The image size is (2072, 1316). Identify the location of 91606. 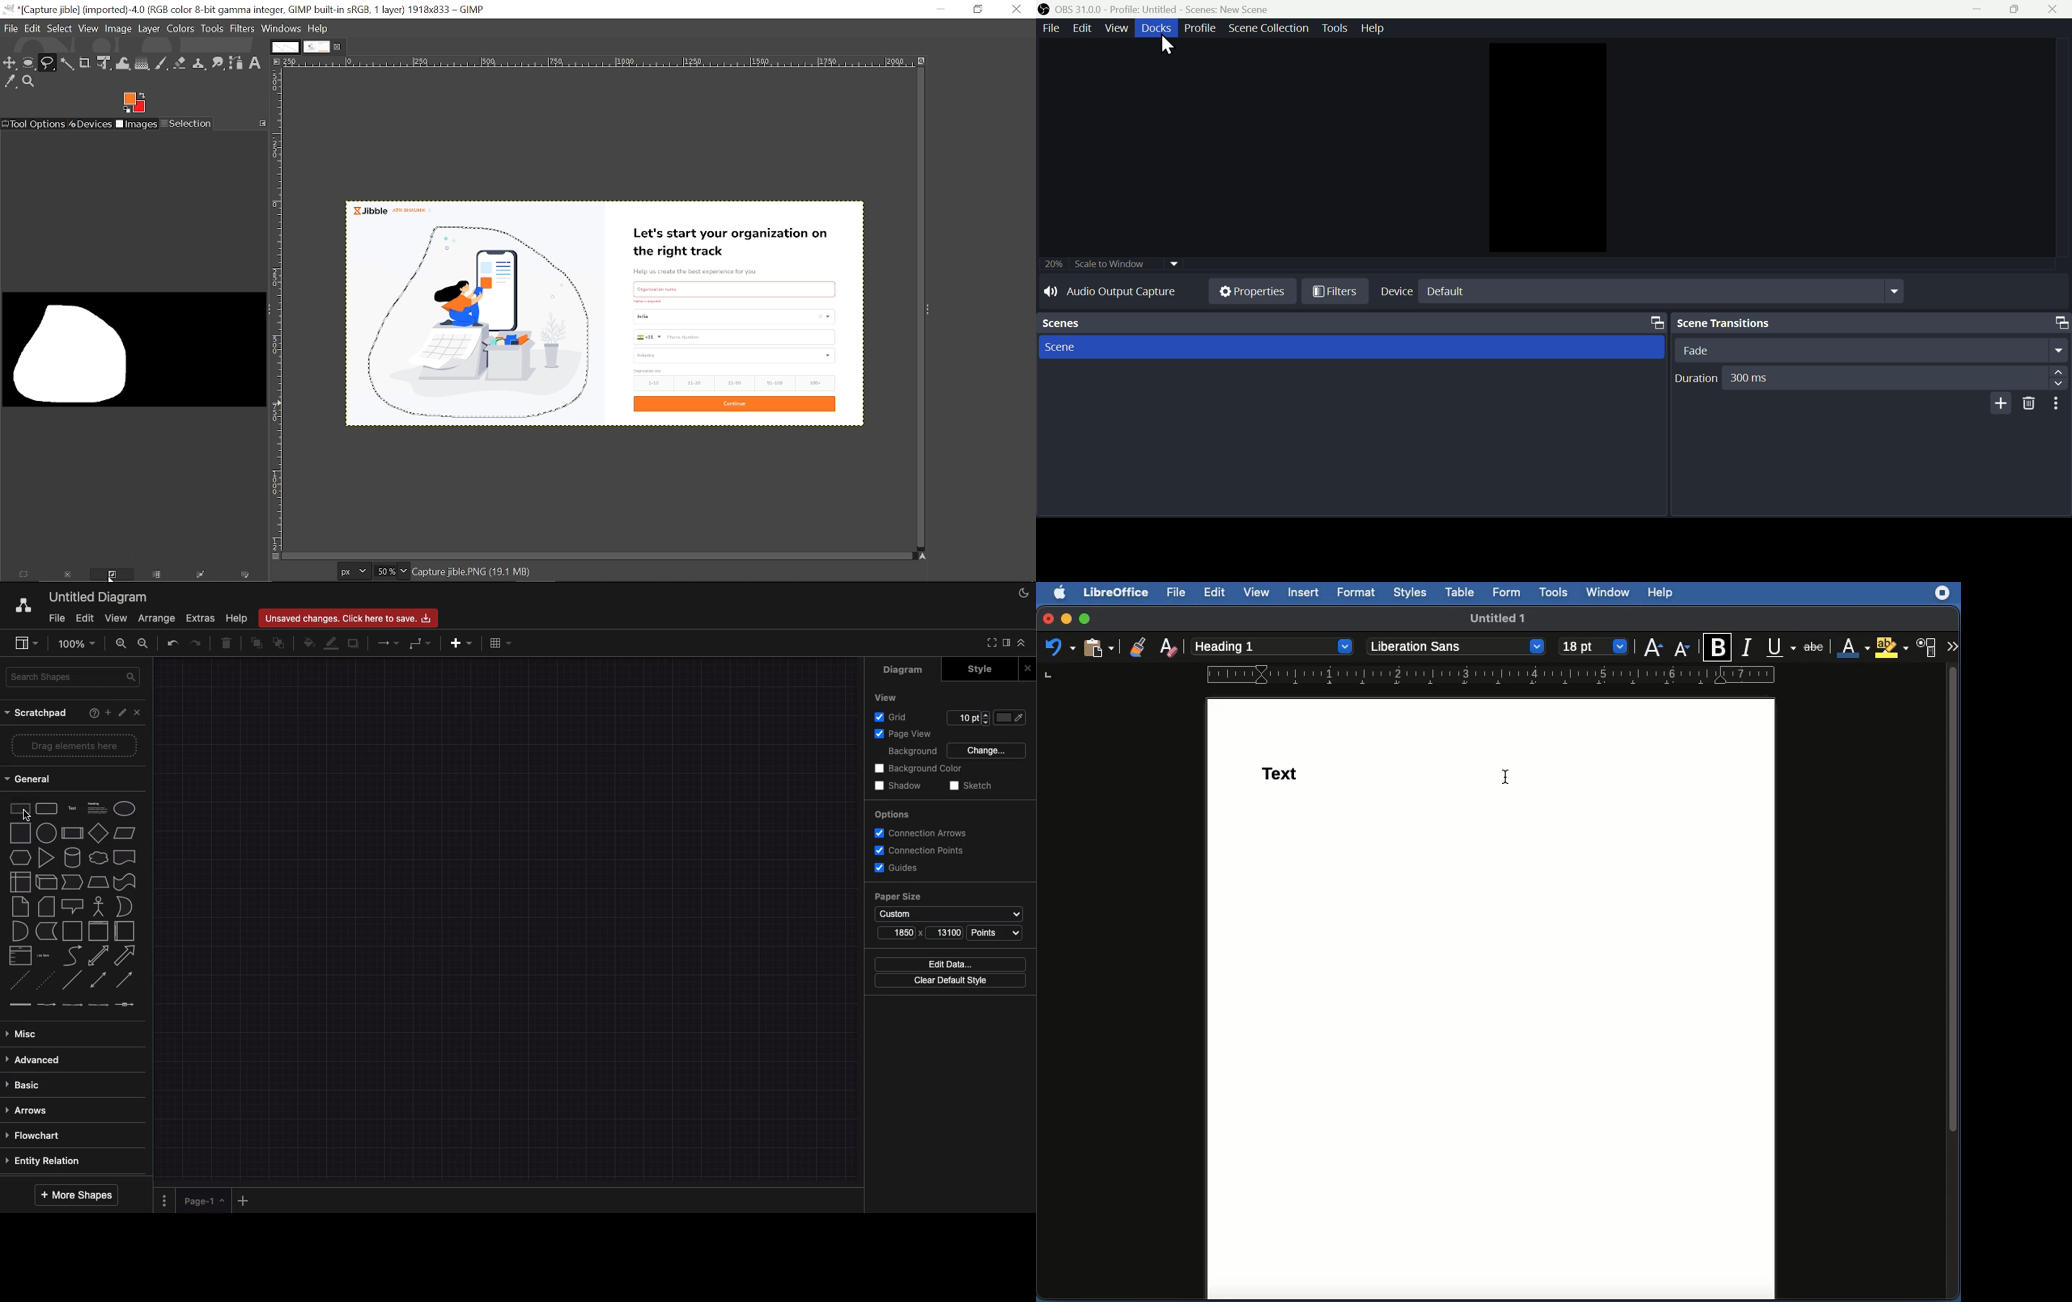
(1161, 29).